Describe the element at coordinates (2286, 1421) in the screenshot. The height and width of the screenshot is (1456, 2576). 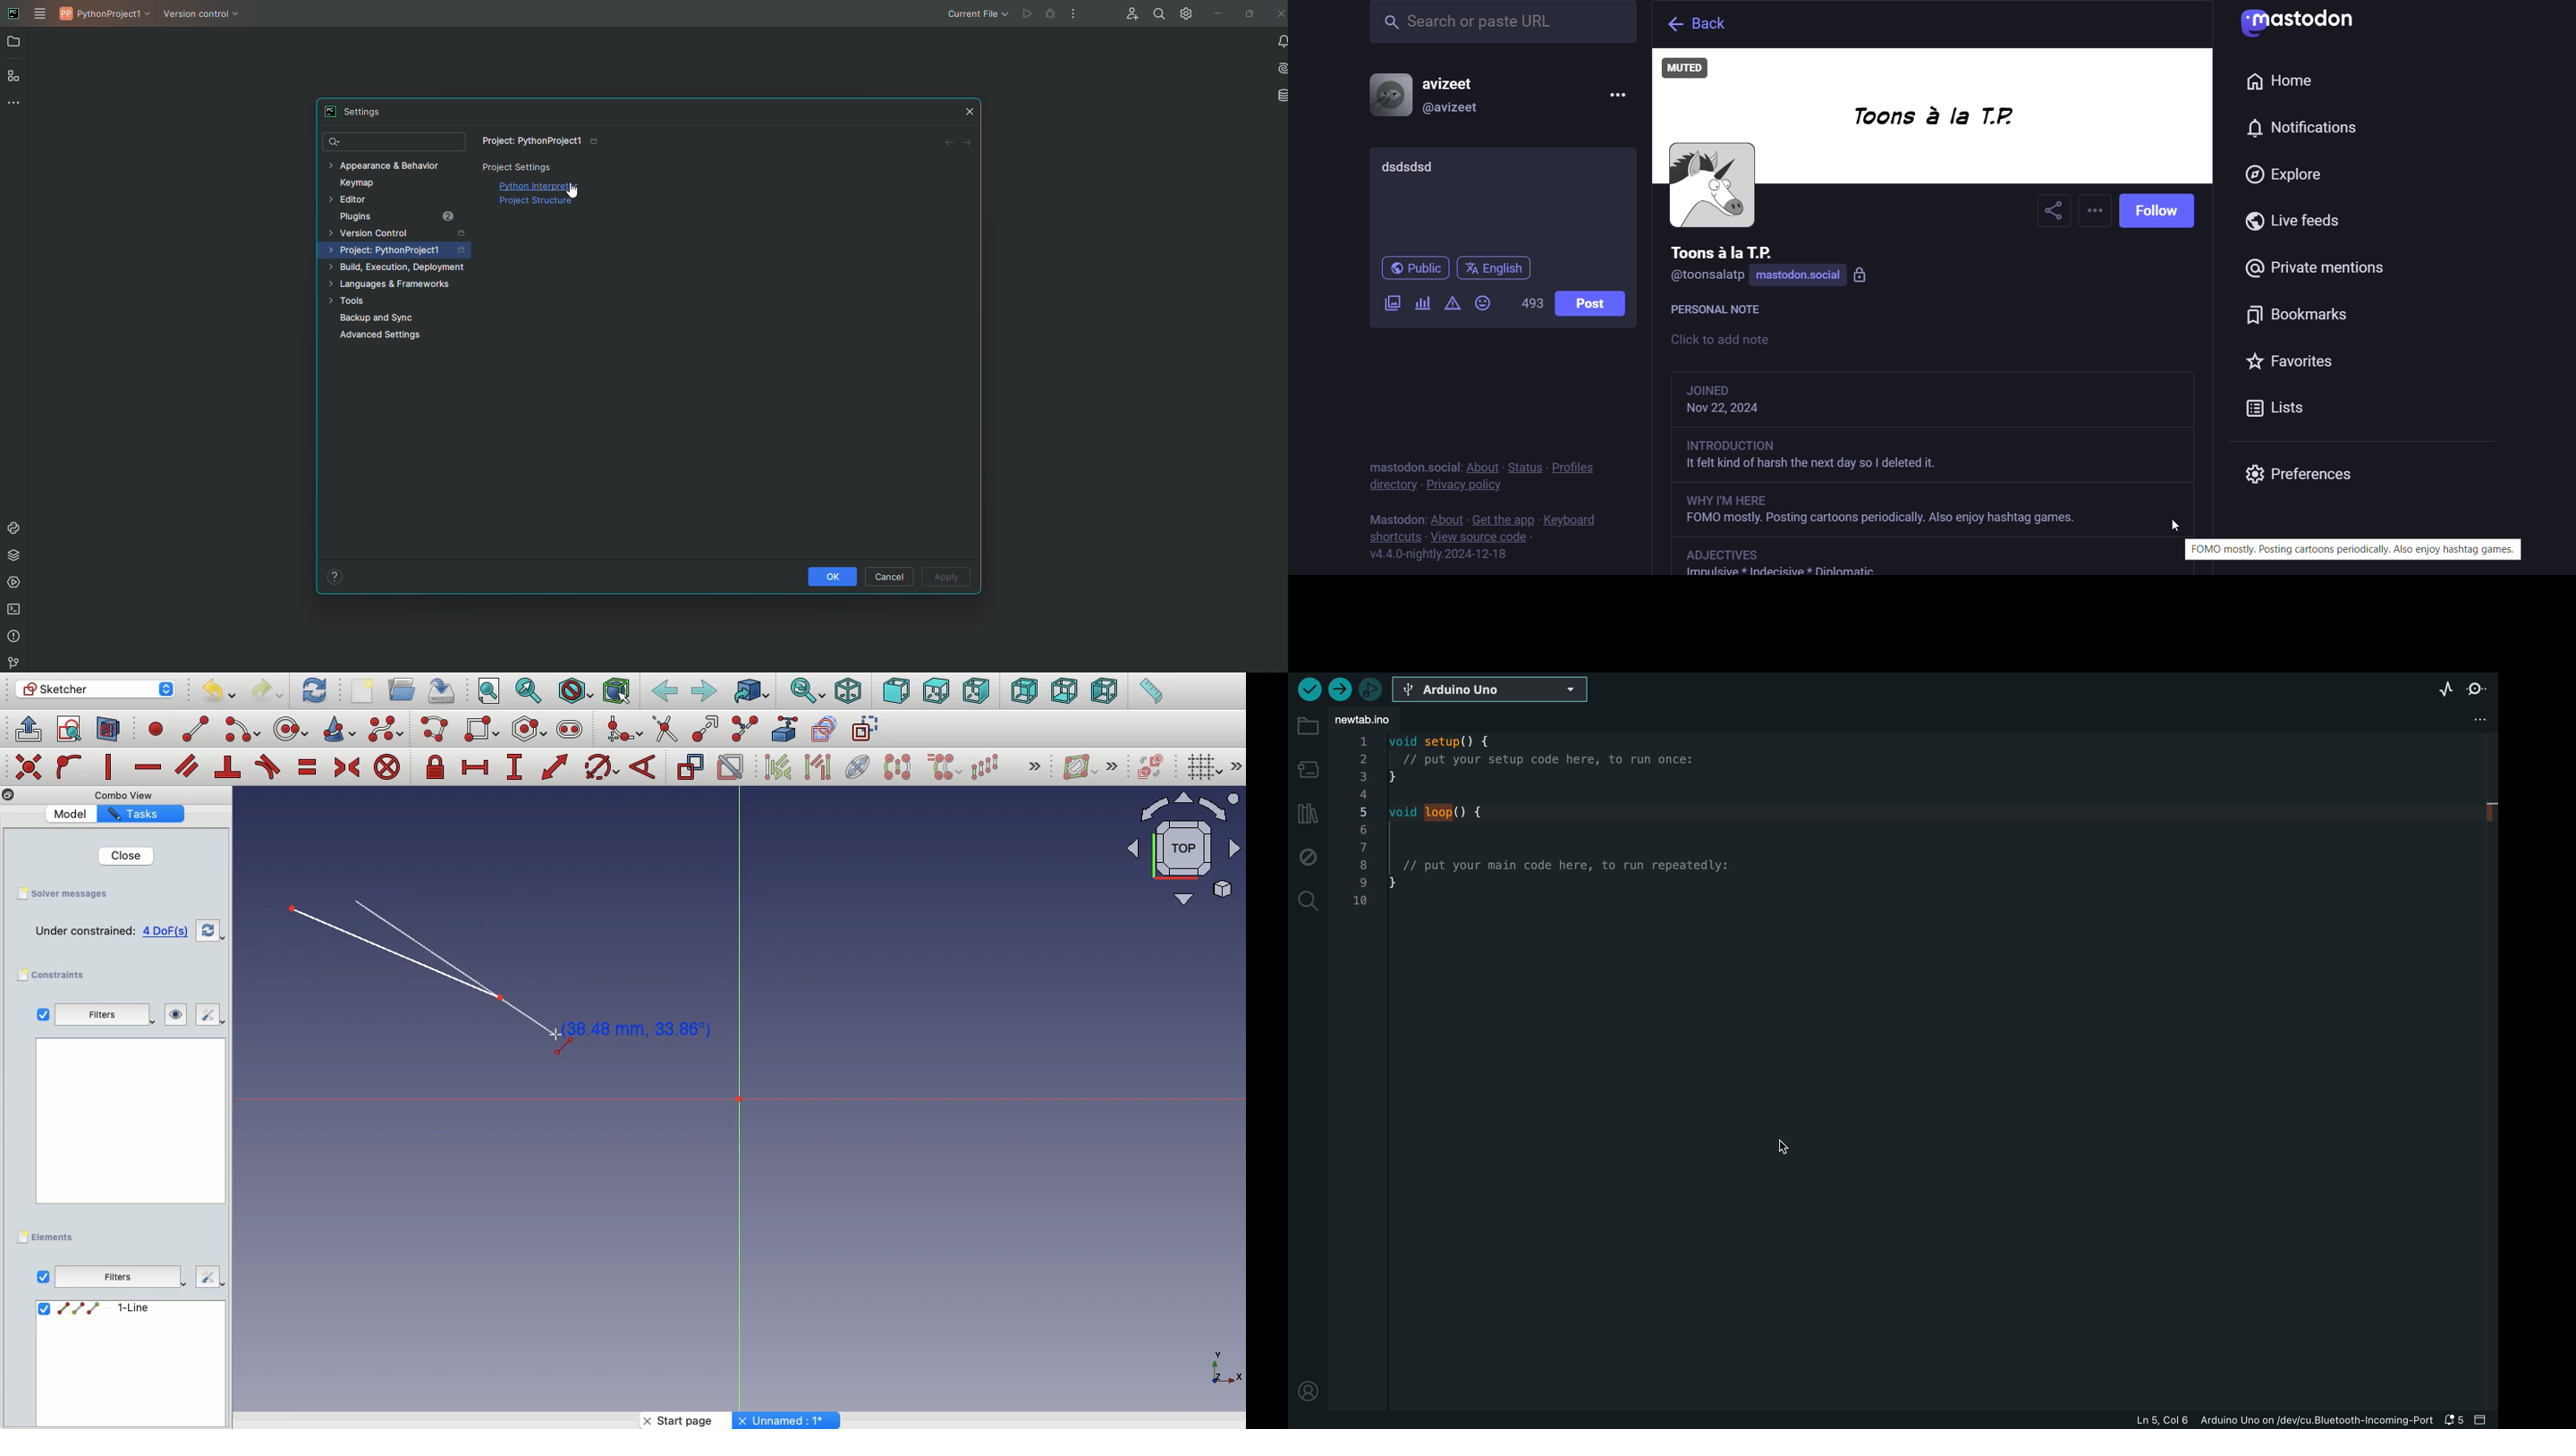
I see `file information` at that location.